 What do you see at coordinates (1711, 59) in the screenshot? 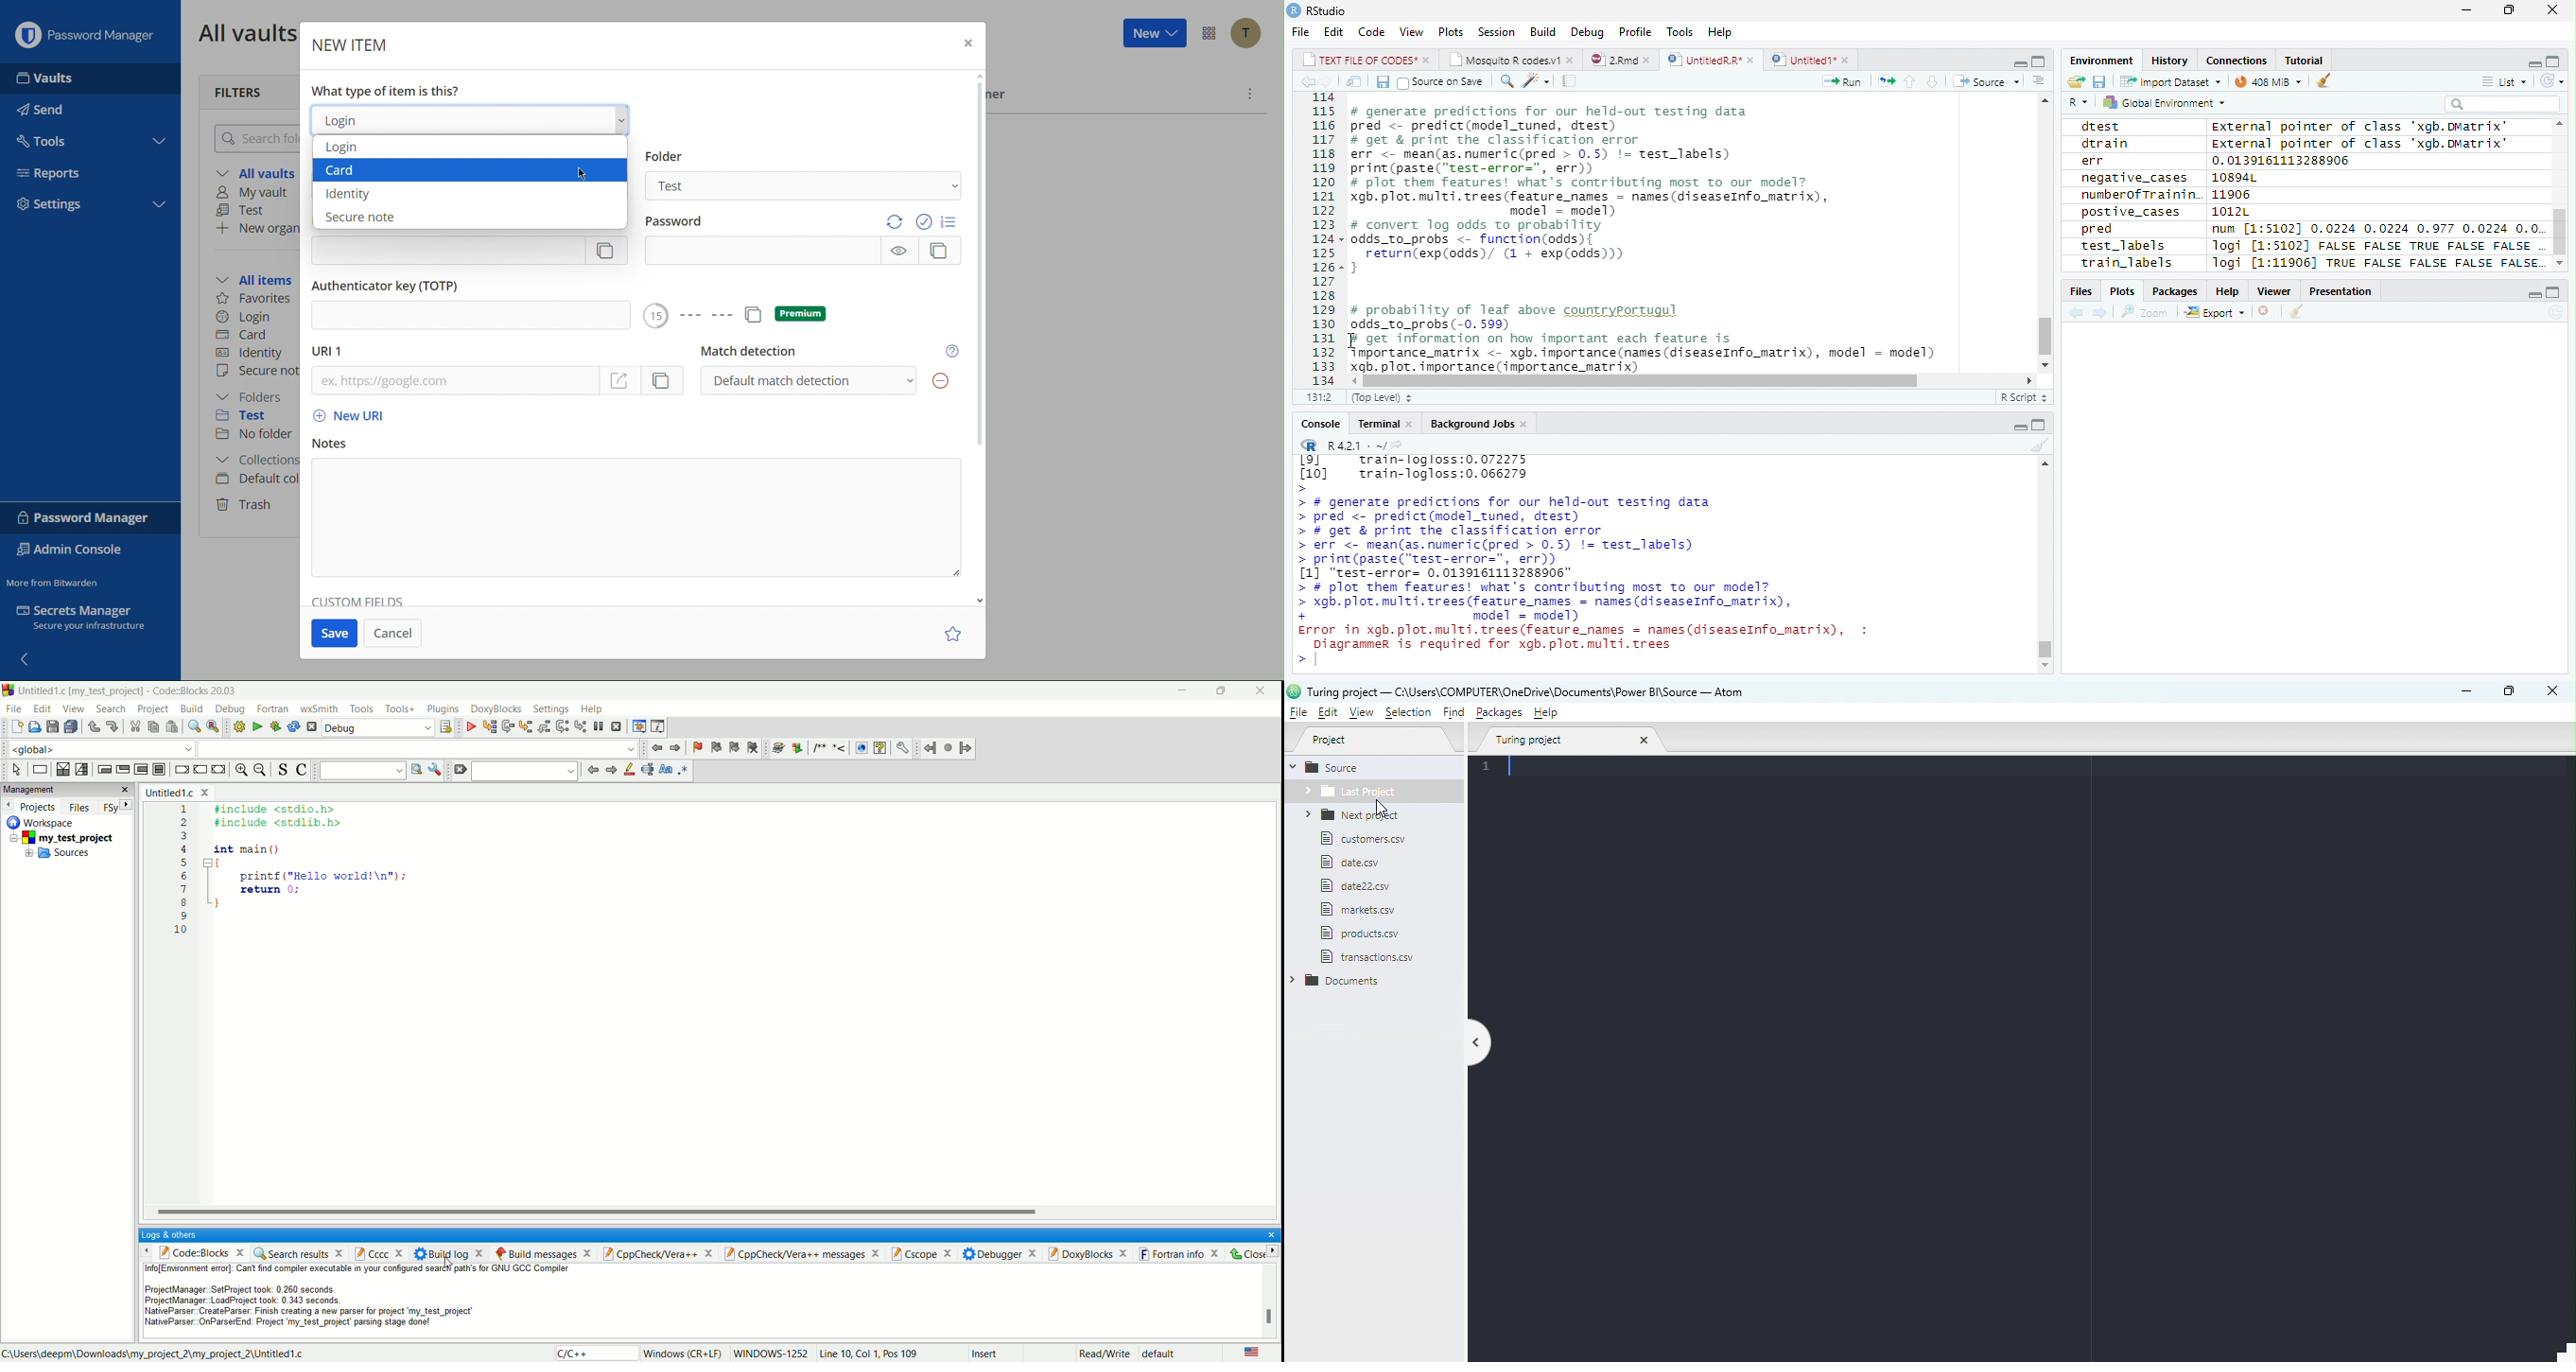
I see `UntitiedR.R* ` at bounding box center [1711, 59].